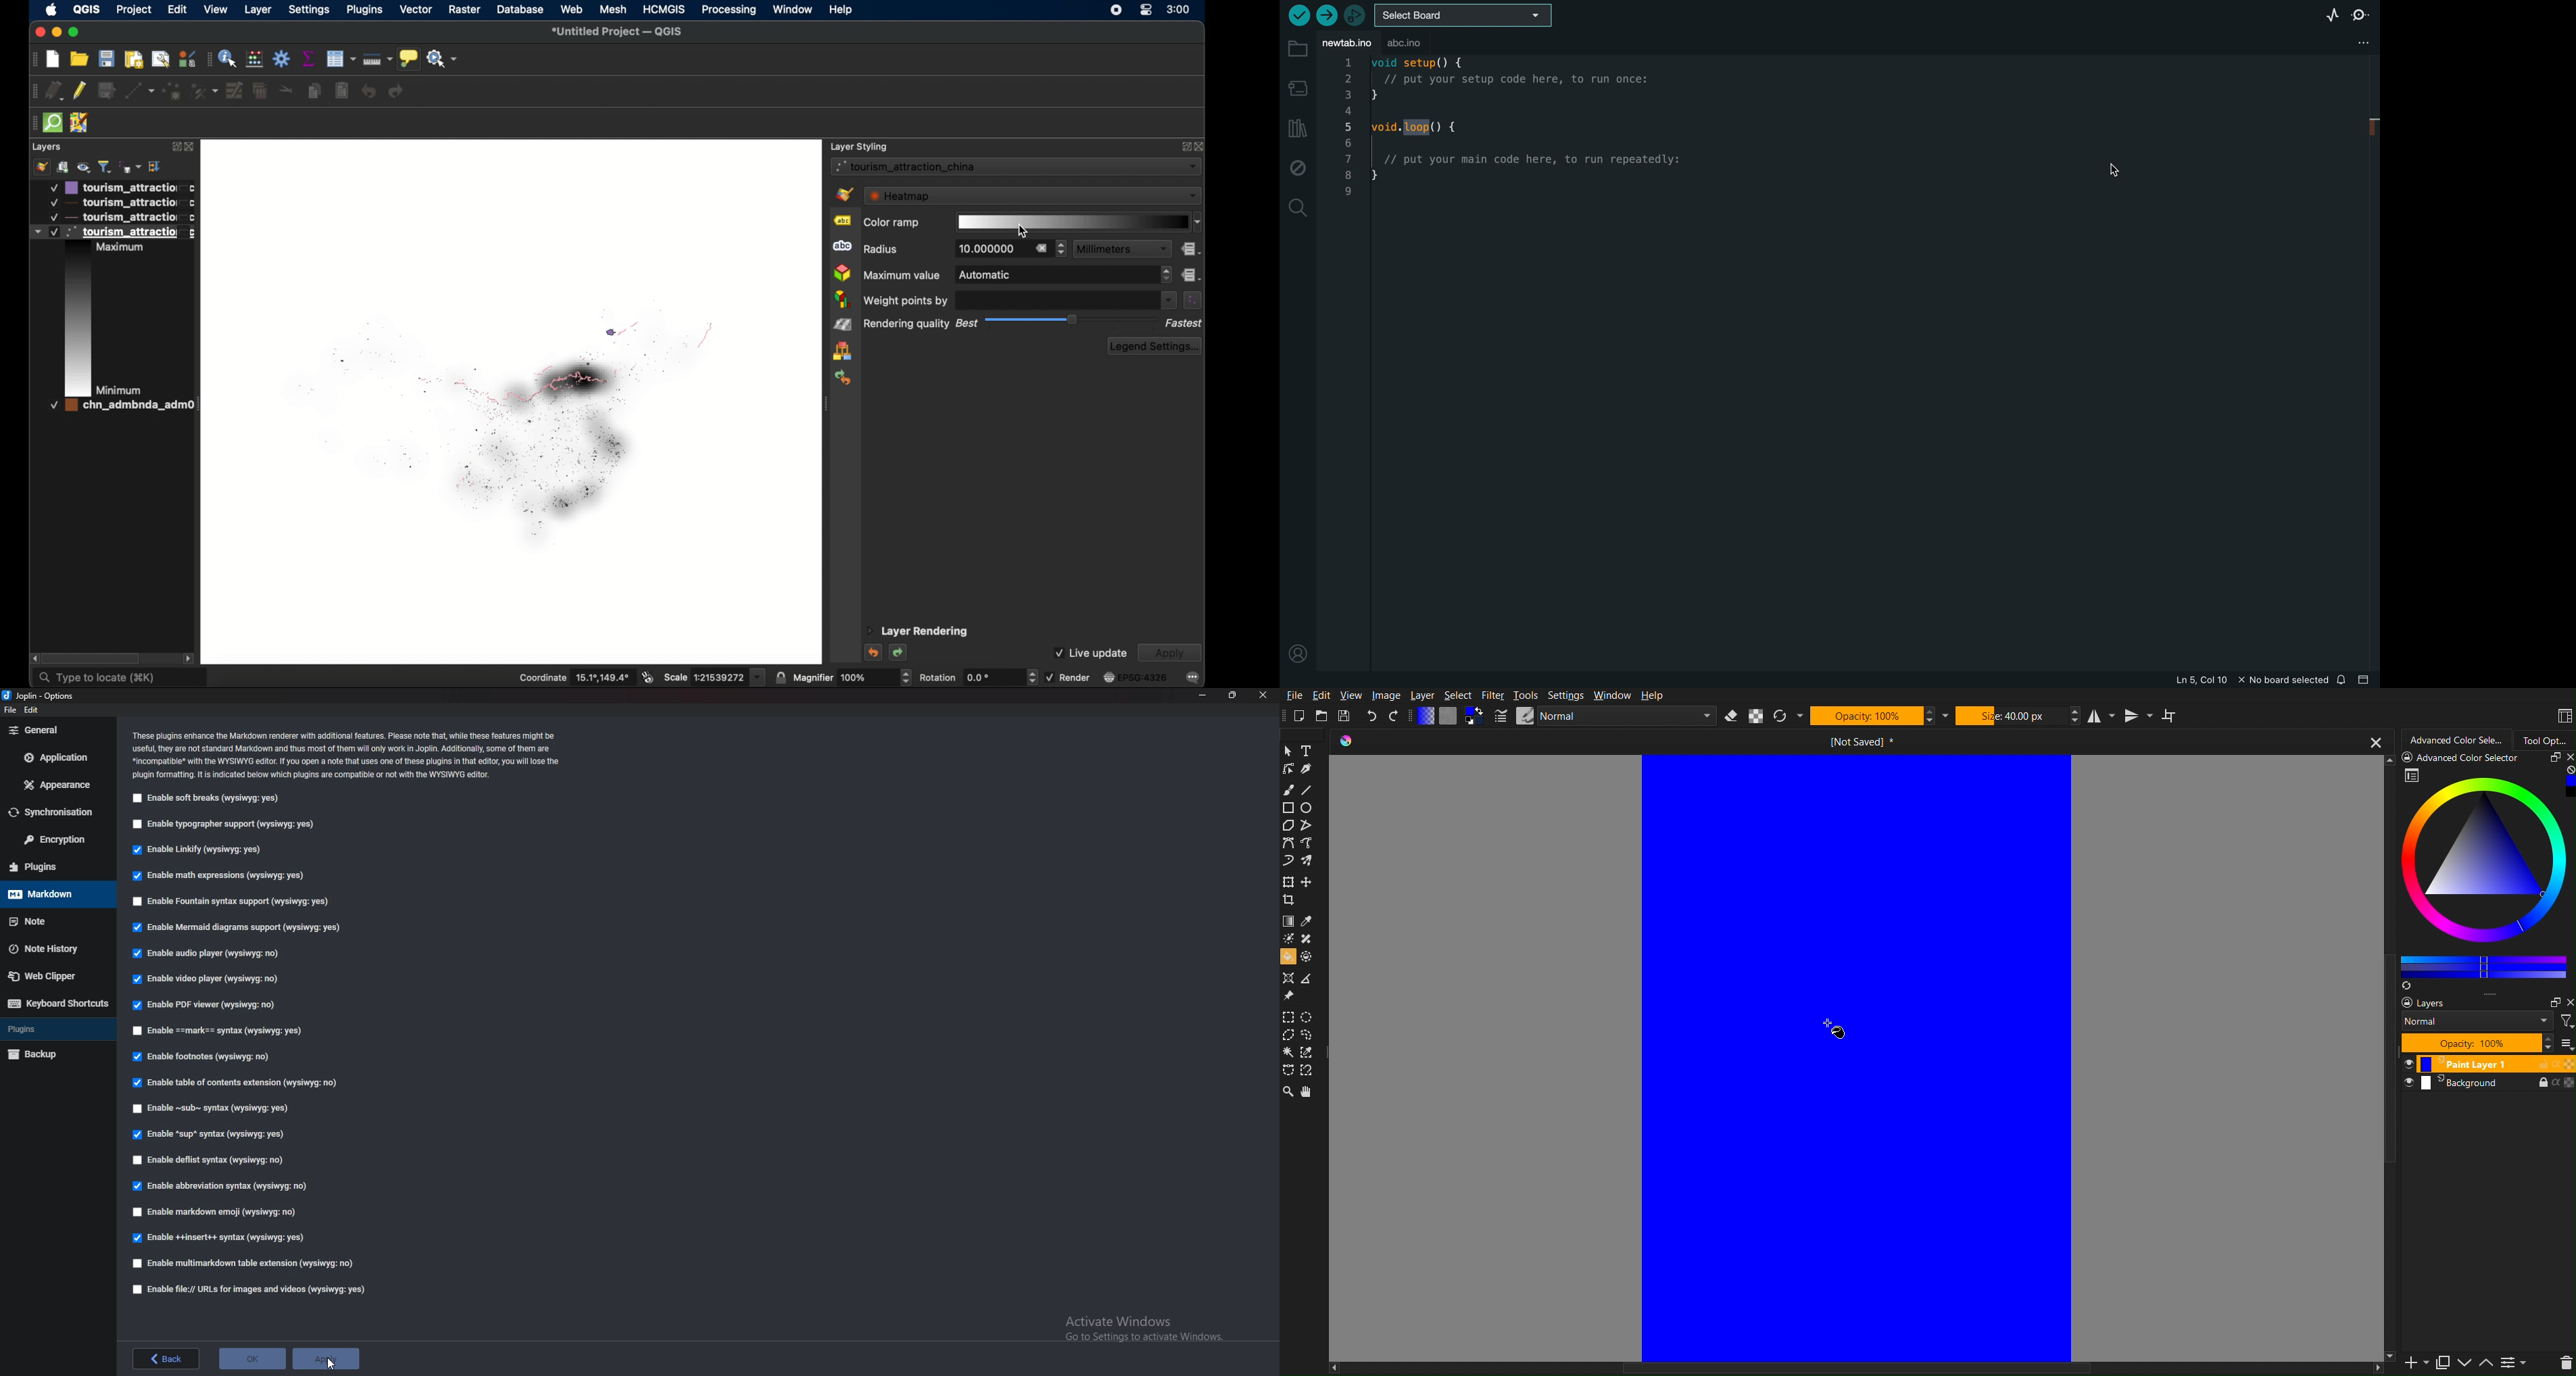  Describe the element at coordinates (189, 658) in the screenshot. I see `scroll right arrow` at that location.